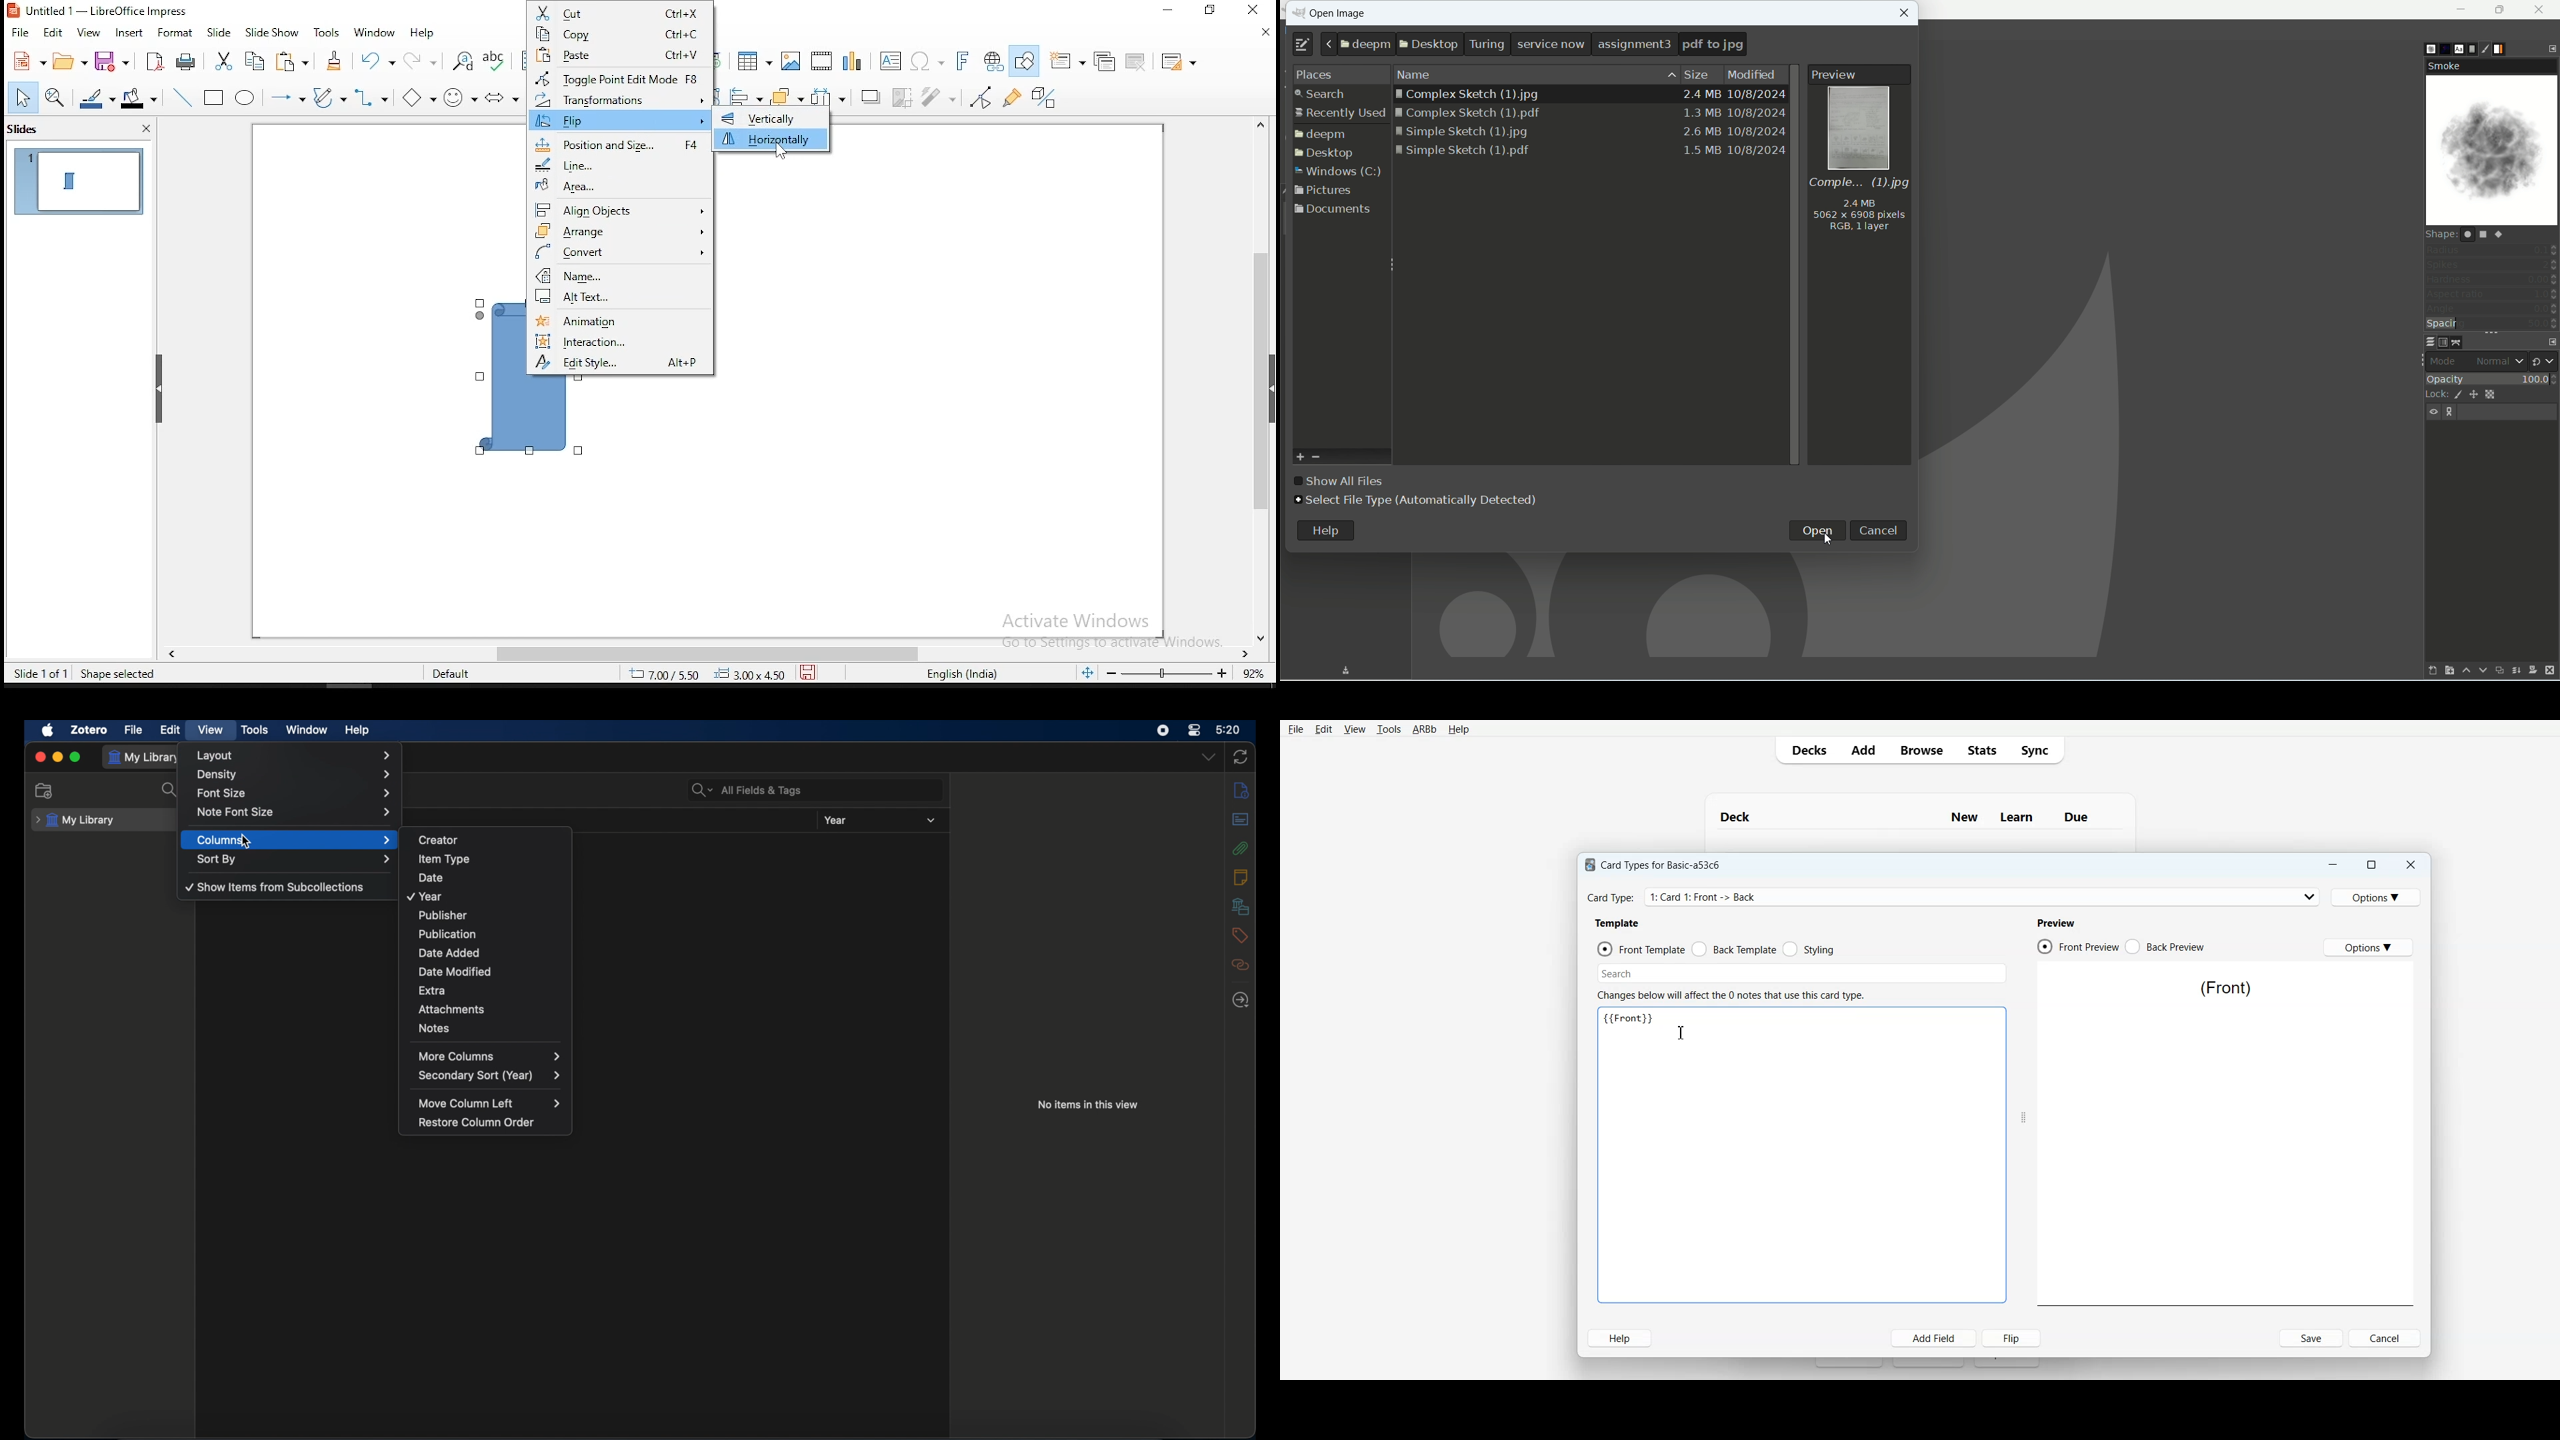 This screenshot has height=1456, width=2576. Describe the element at coordinates (1423, 730) in the screenshot. I see `ARBb` at that location.